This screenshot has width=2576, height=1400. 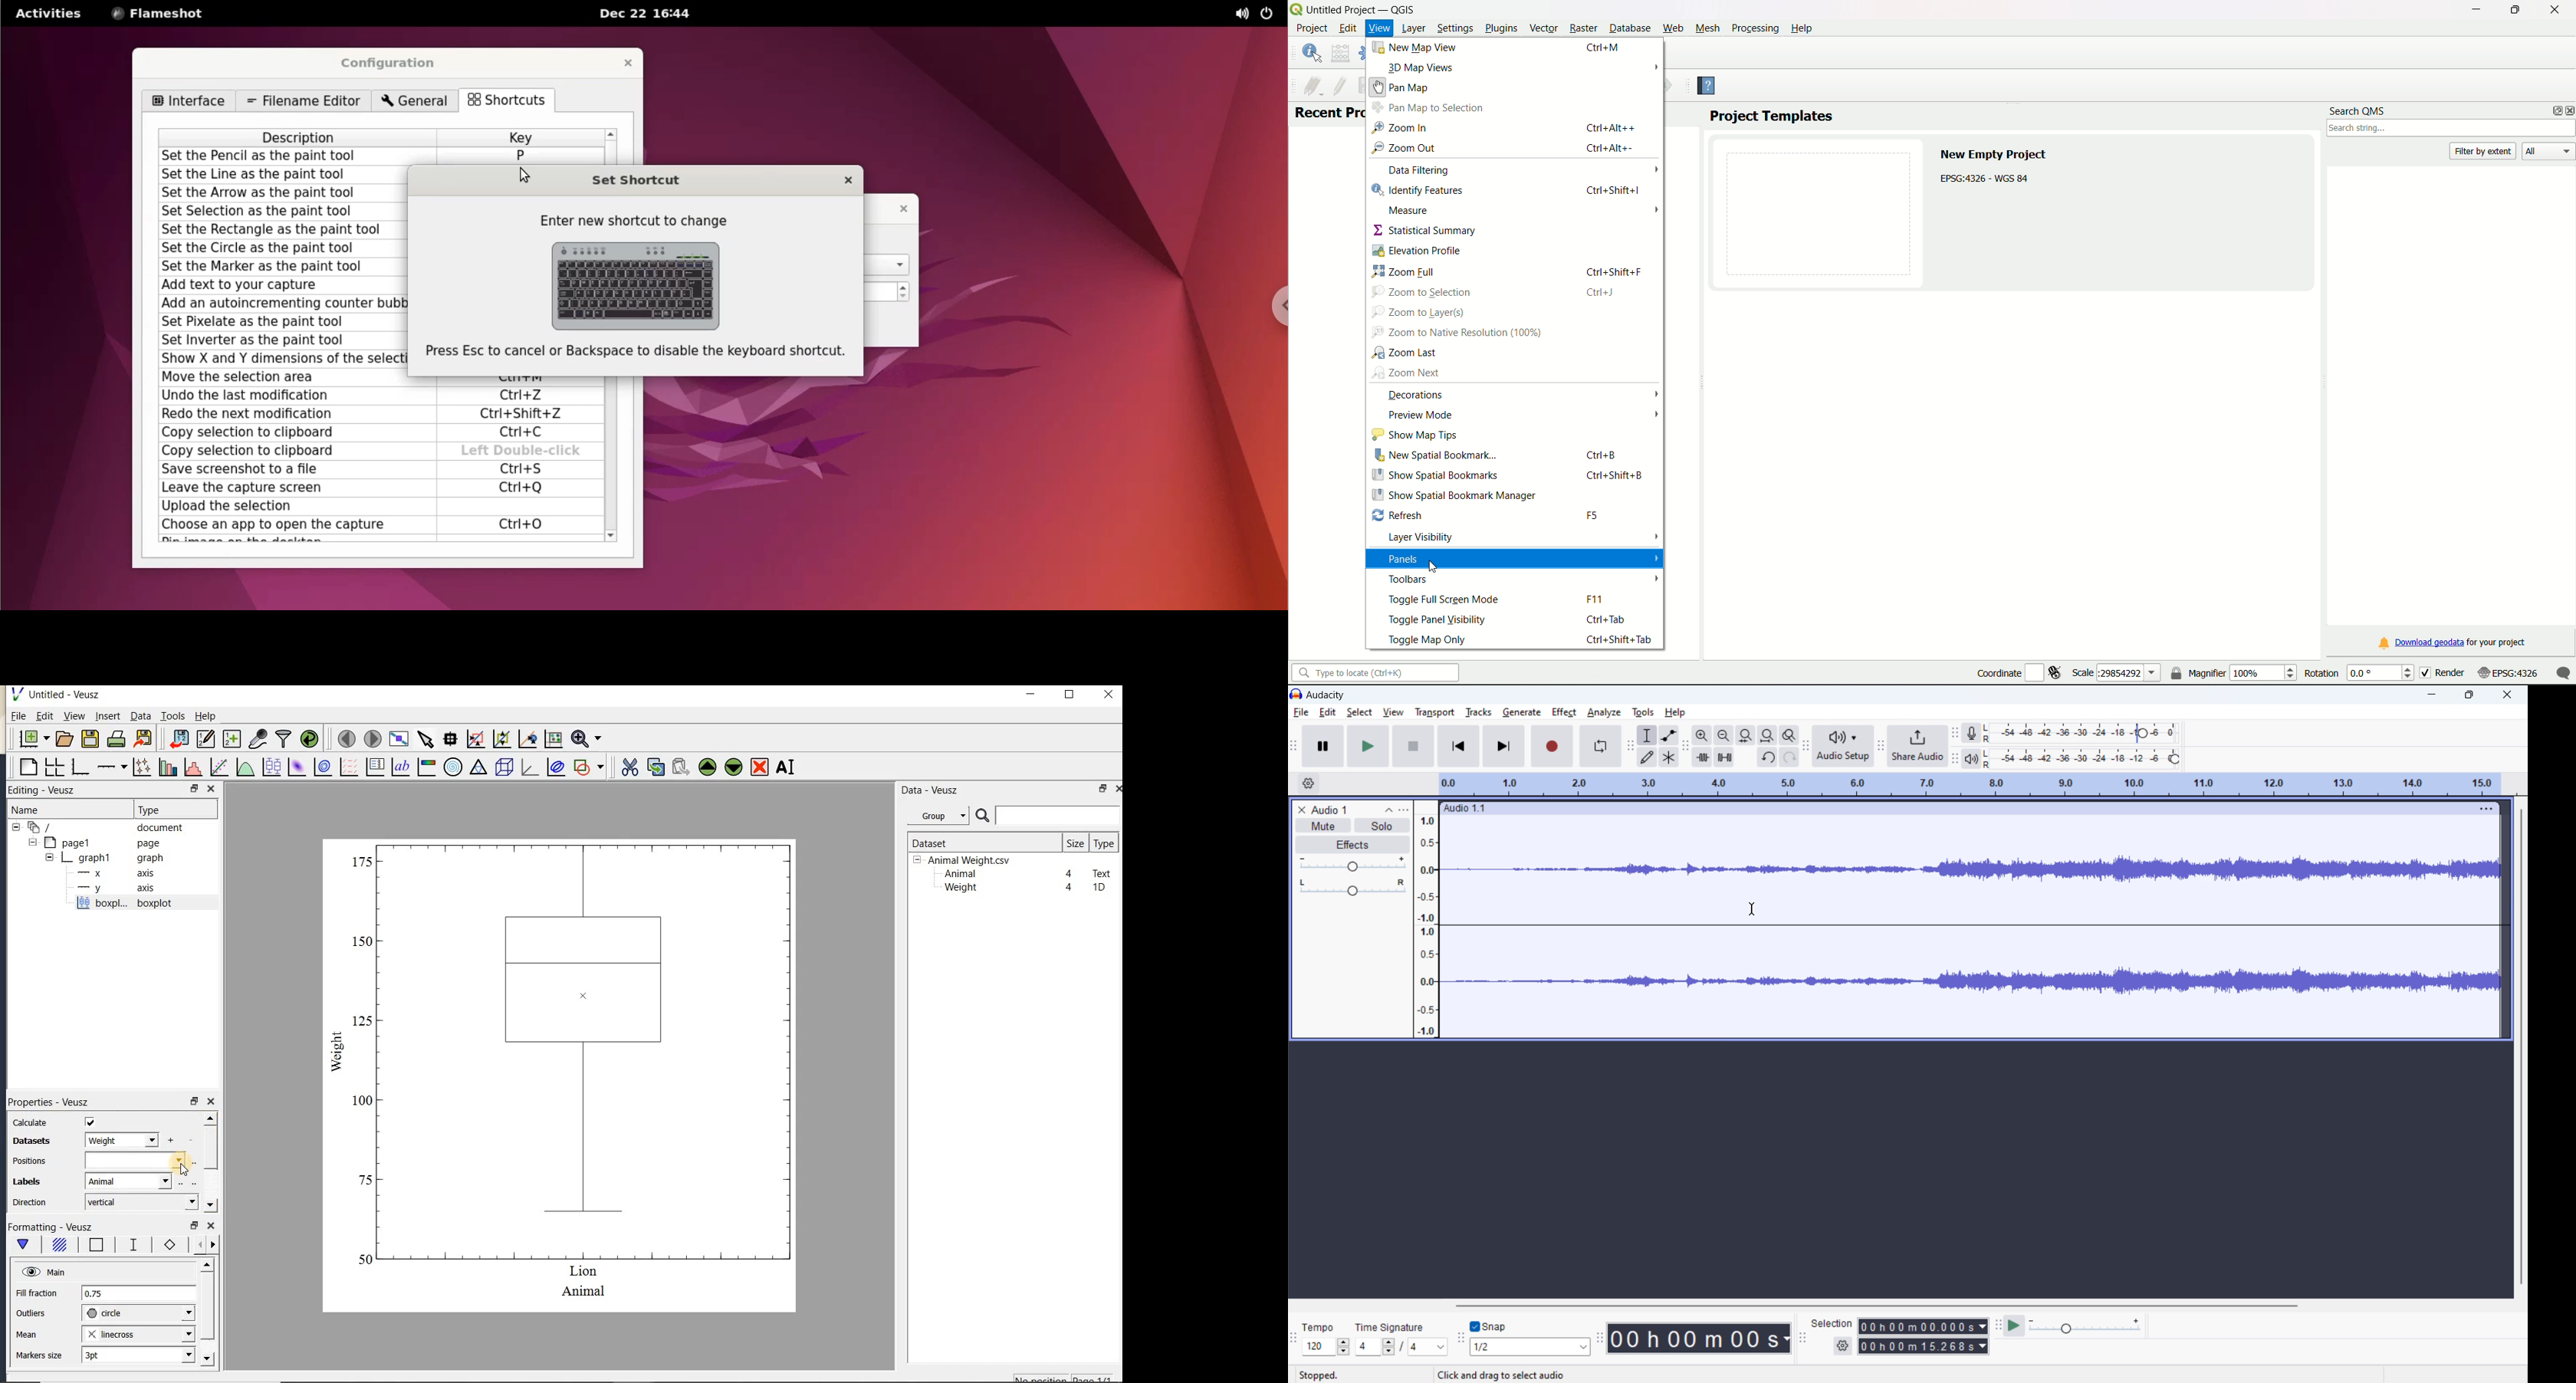 I want to click on export to graphics format, so click(x=144, y=737).